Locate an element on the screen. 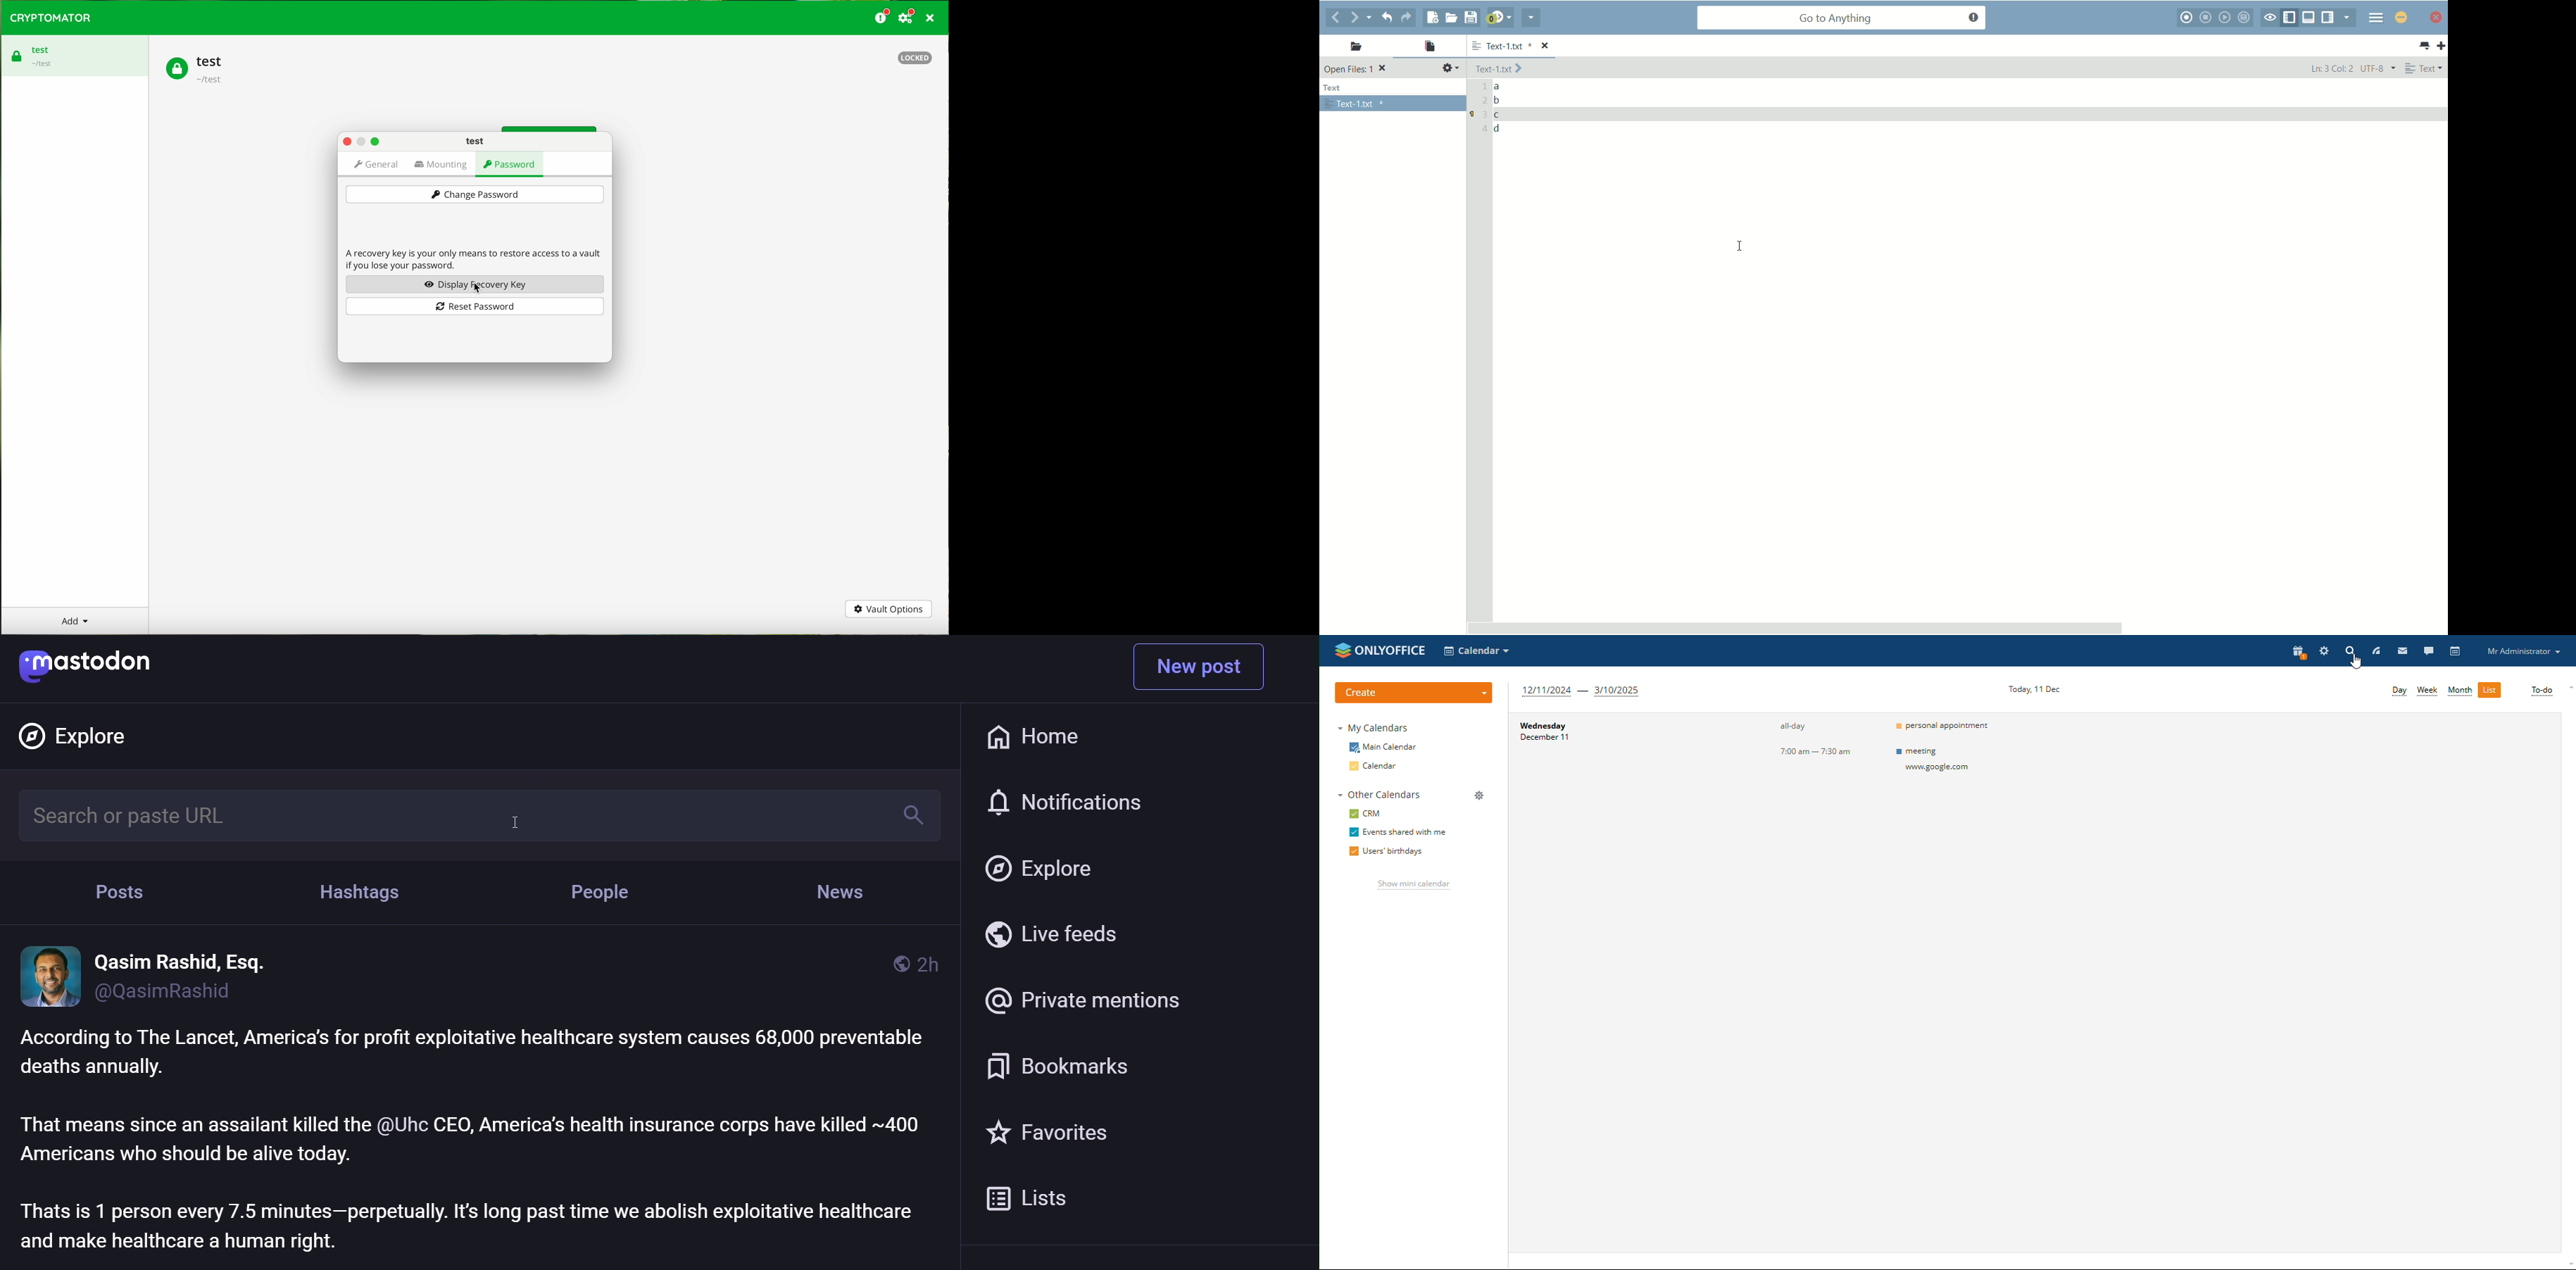 This screenshot has height=1288, width=2576. settings is located at coordinates (1450, 68).